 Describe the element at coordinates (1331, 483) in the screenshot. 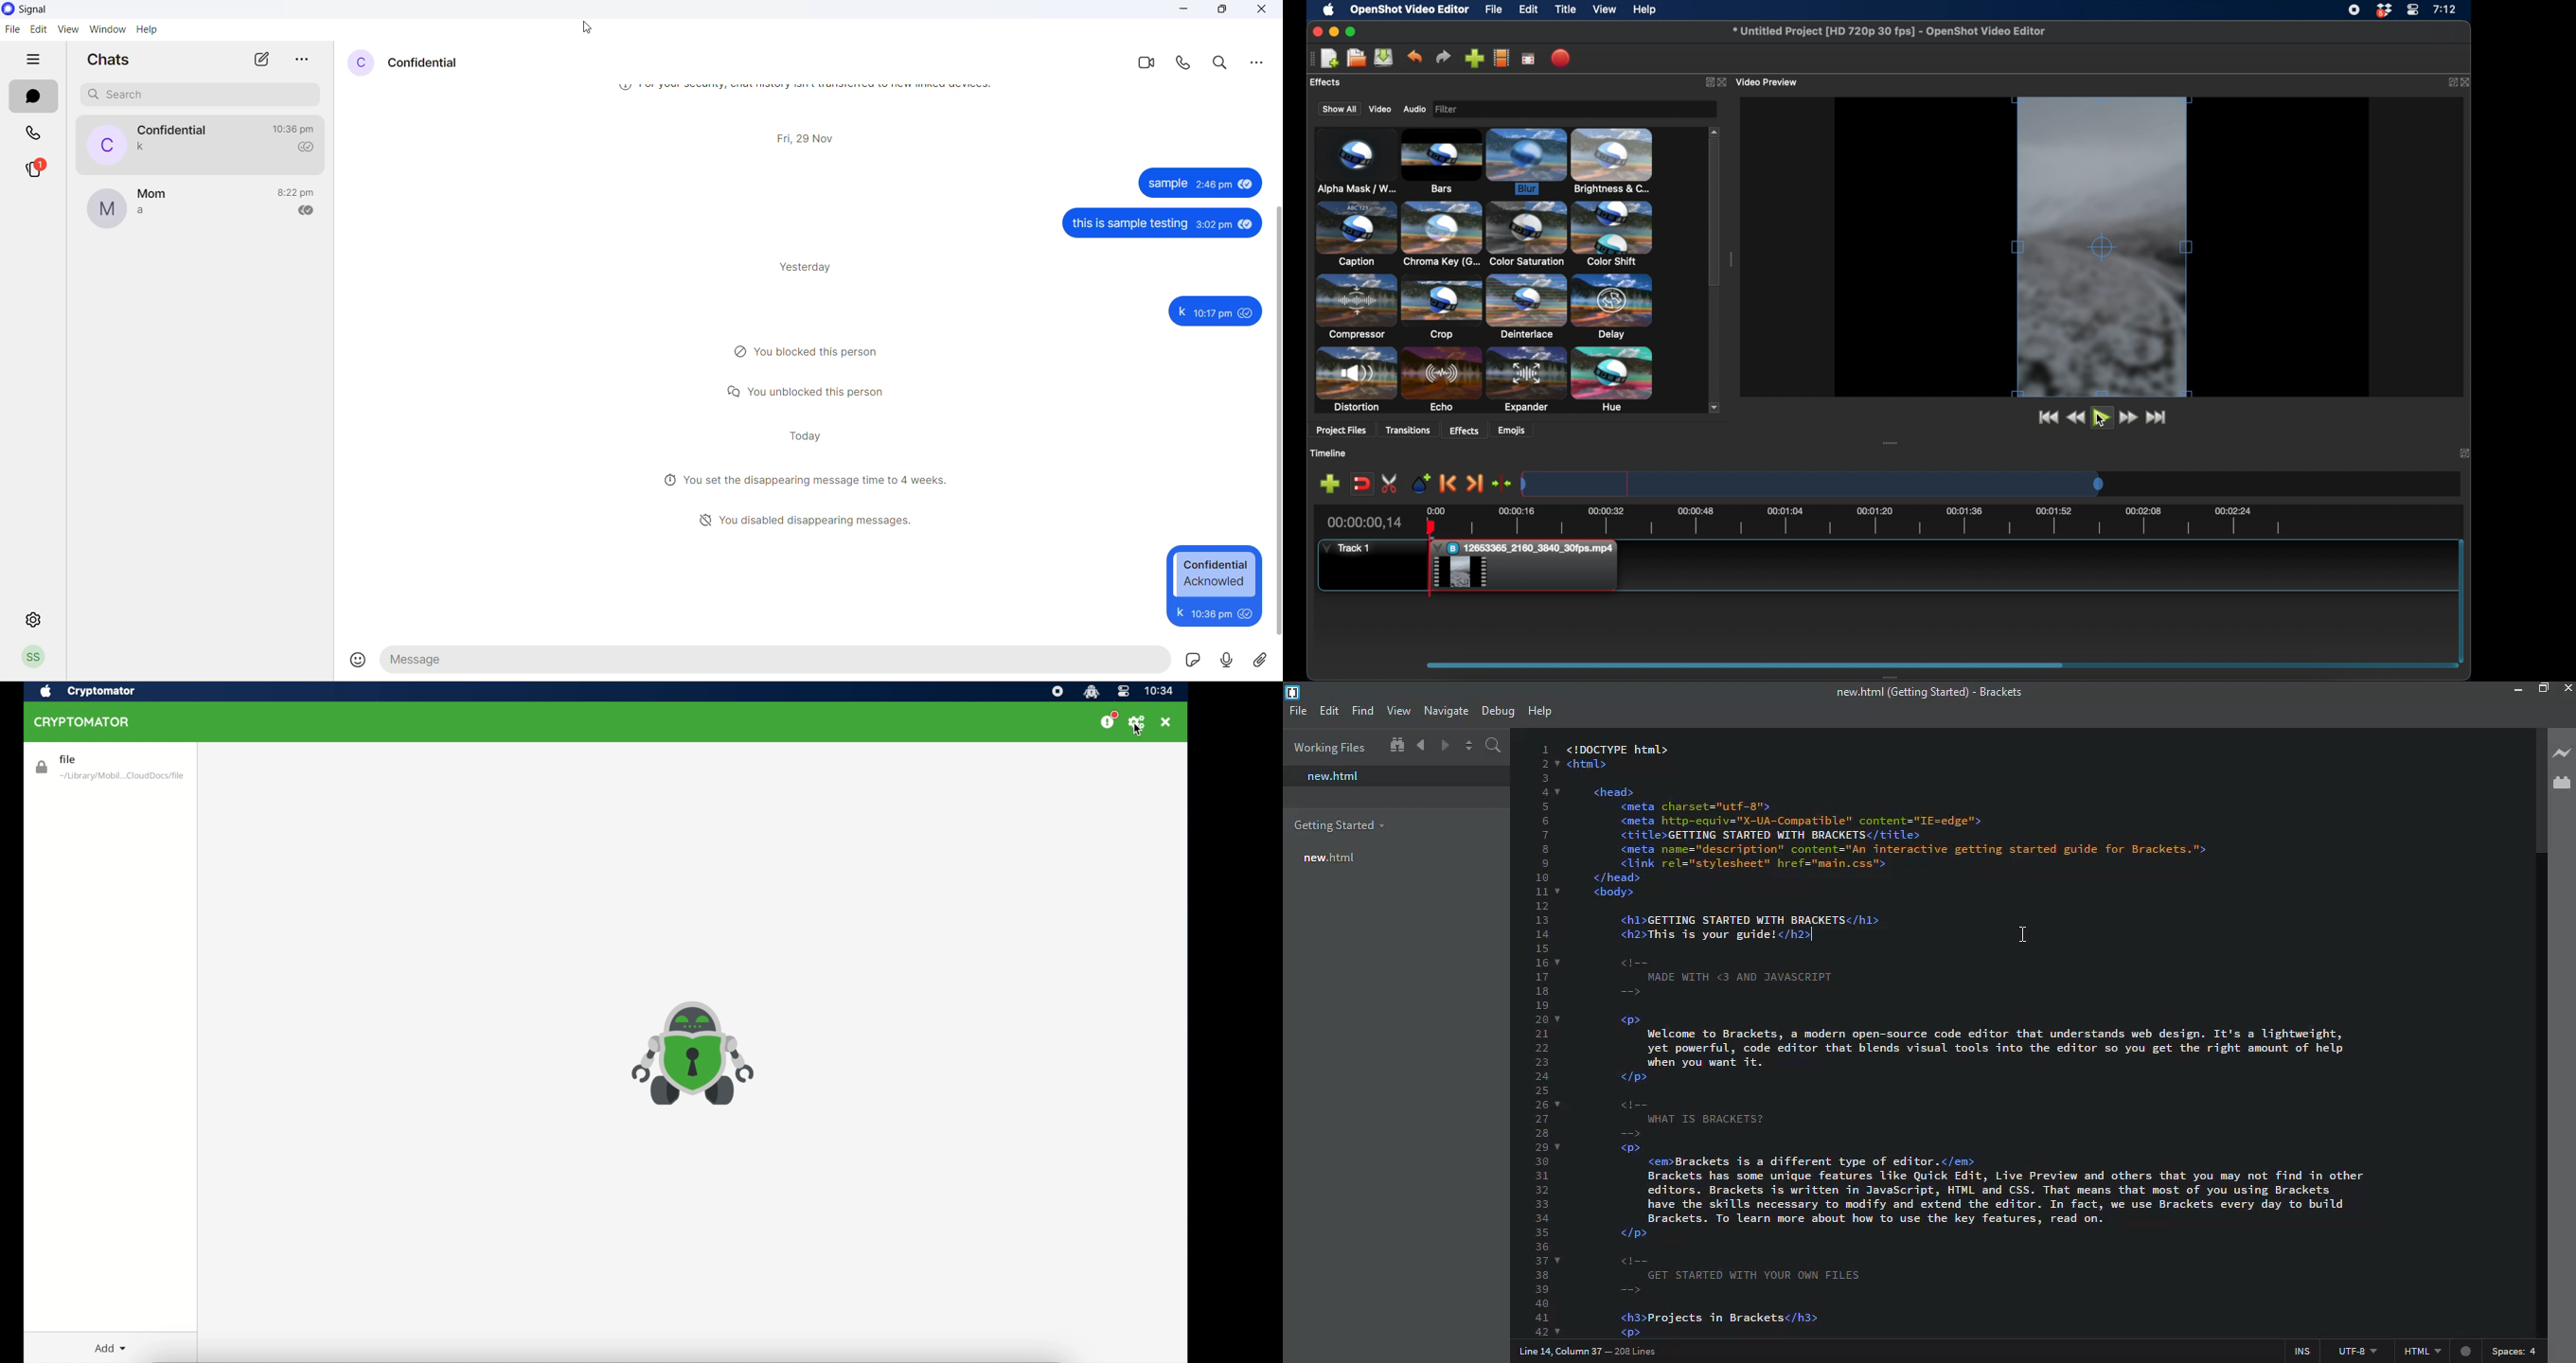

I see `add track` at that location.